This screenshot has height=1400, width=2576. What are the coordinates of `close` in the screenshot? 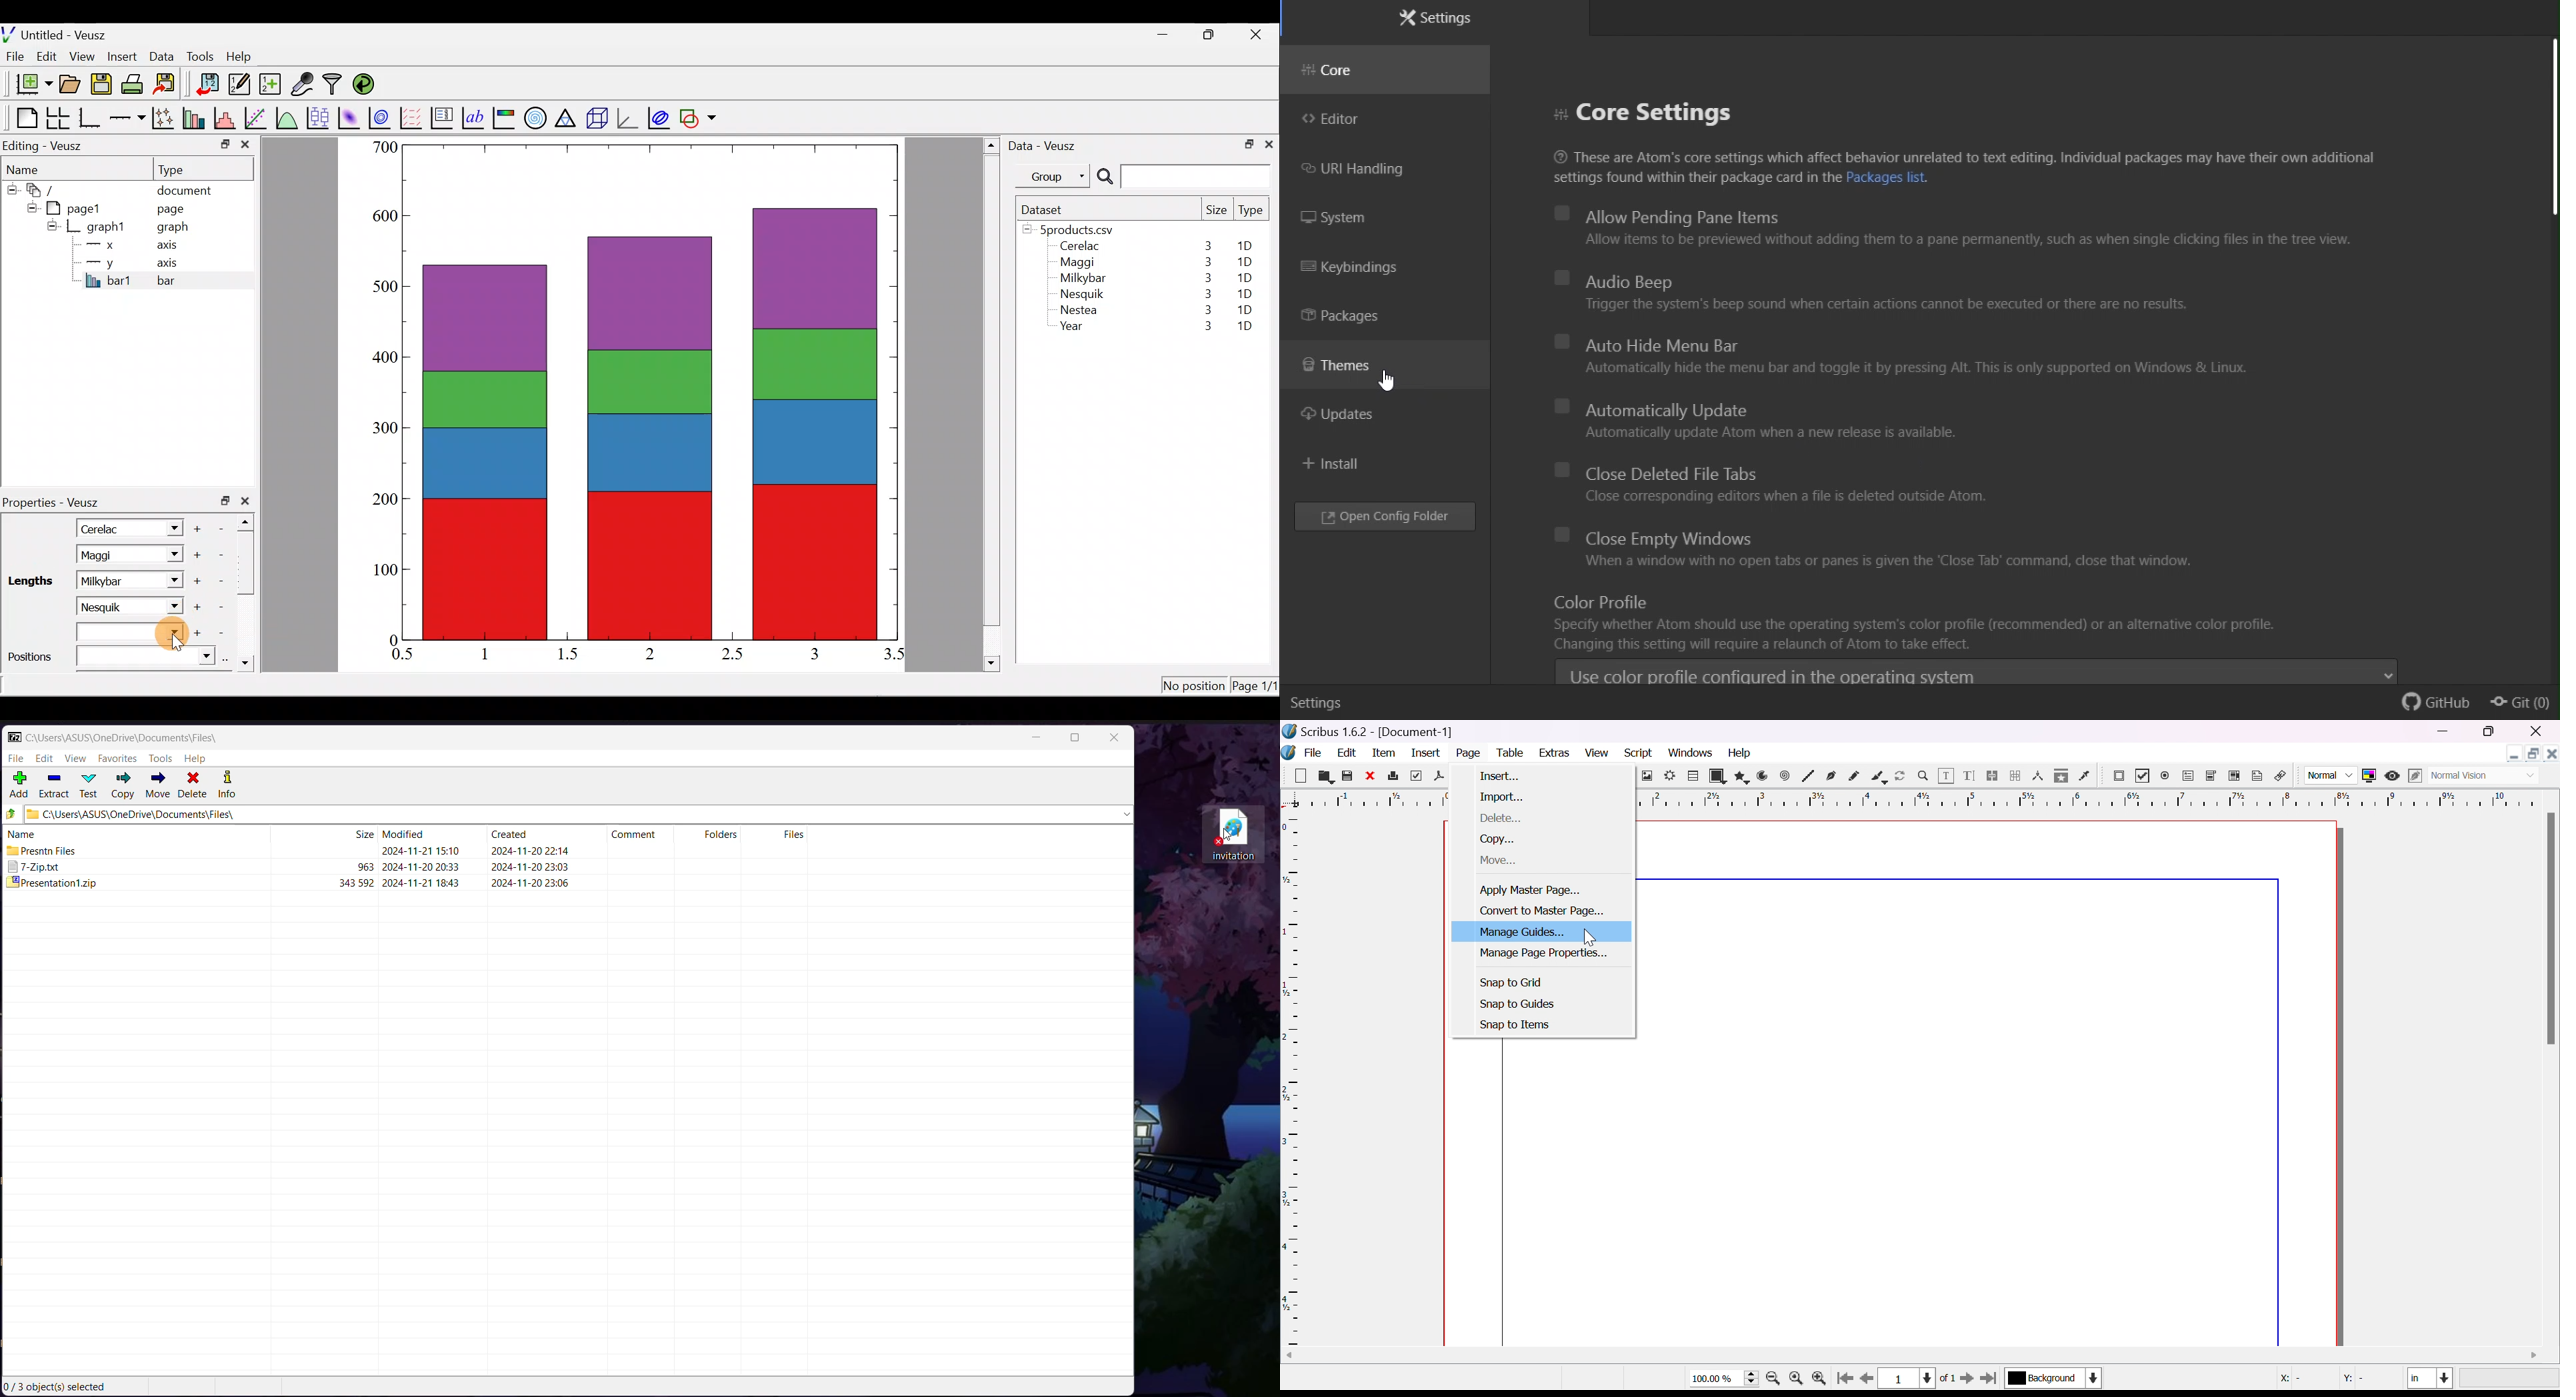 It's located at (2540, 729).